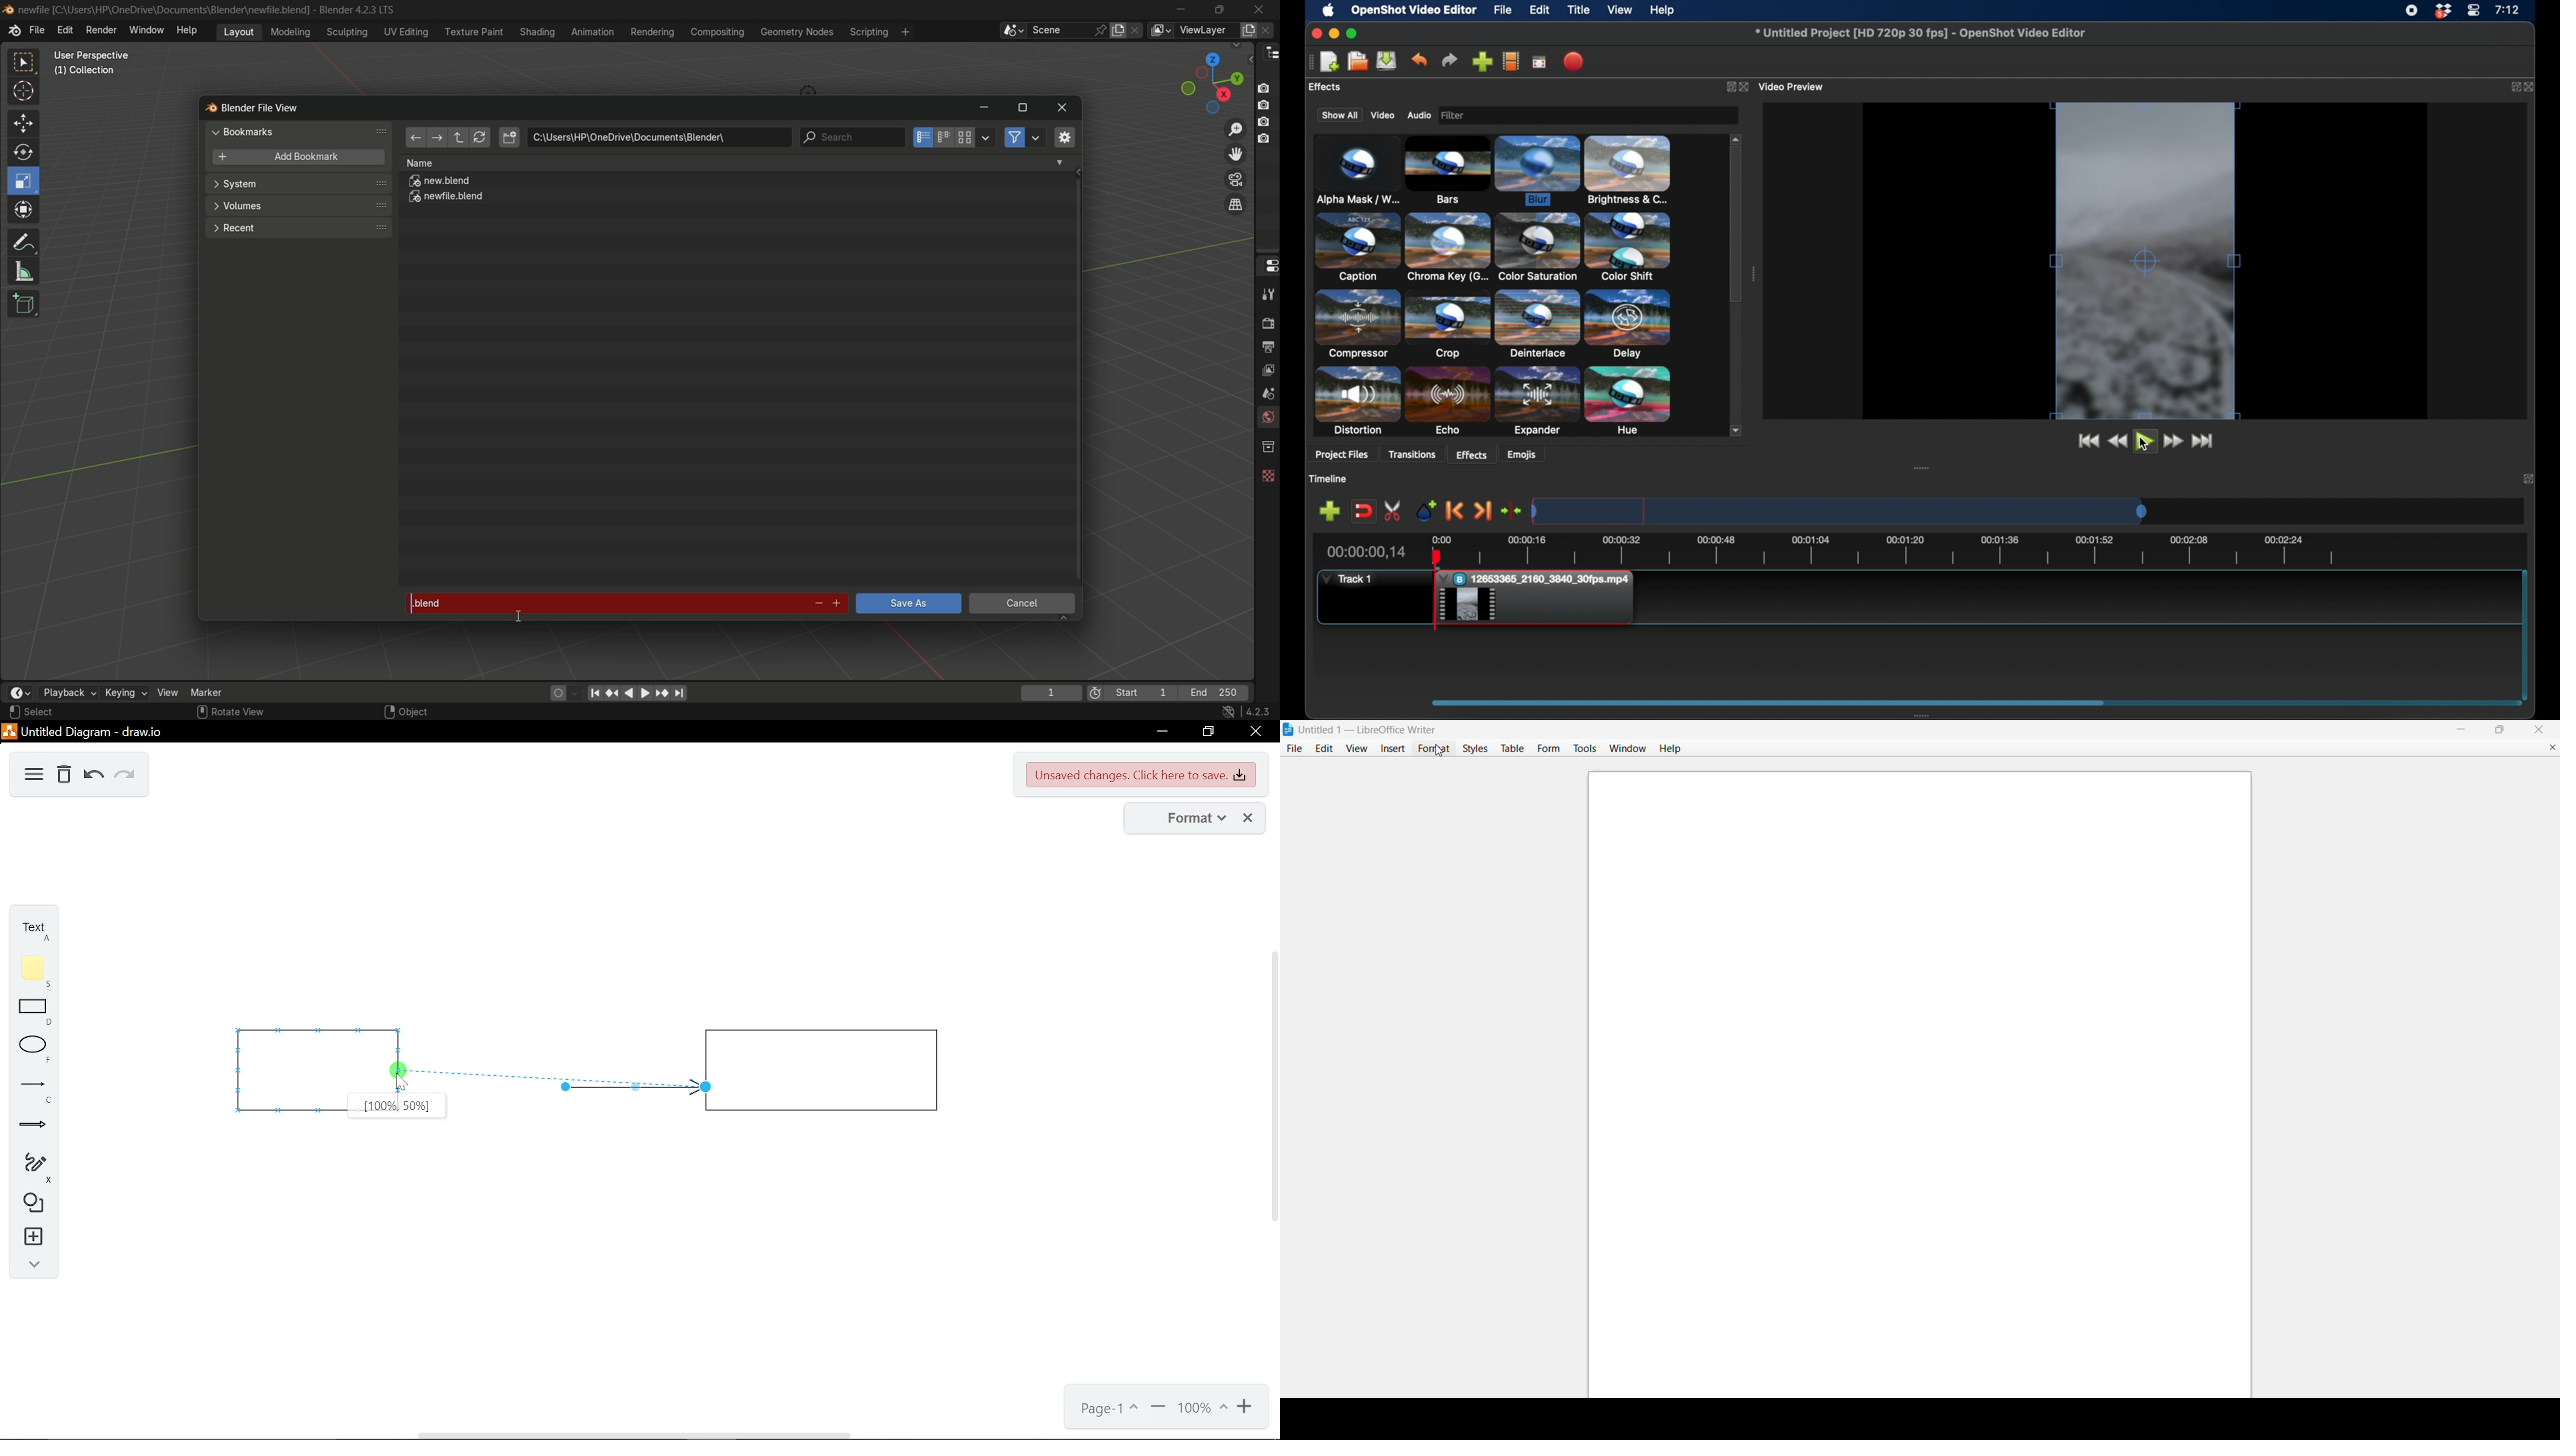  What do you see at coordinates (1235, 205) in the screenshot?
I see `switch current view layer` at bounding box center [1235, 205].